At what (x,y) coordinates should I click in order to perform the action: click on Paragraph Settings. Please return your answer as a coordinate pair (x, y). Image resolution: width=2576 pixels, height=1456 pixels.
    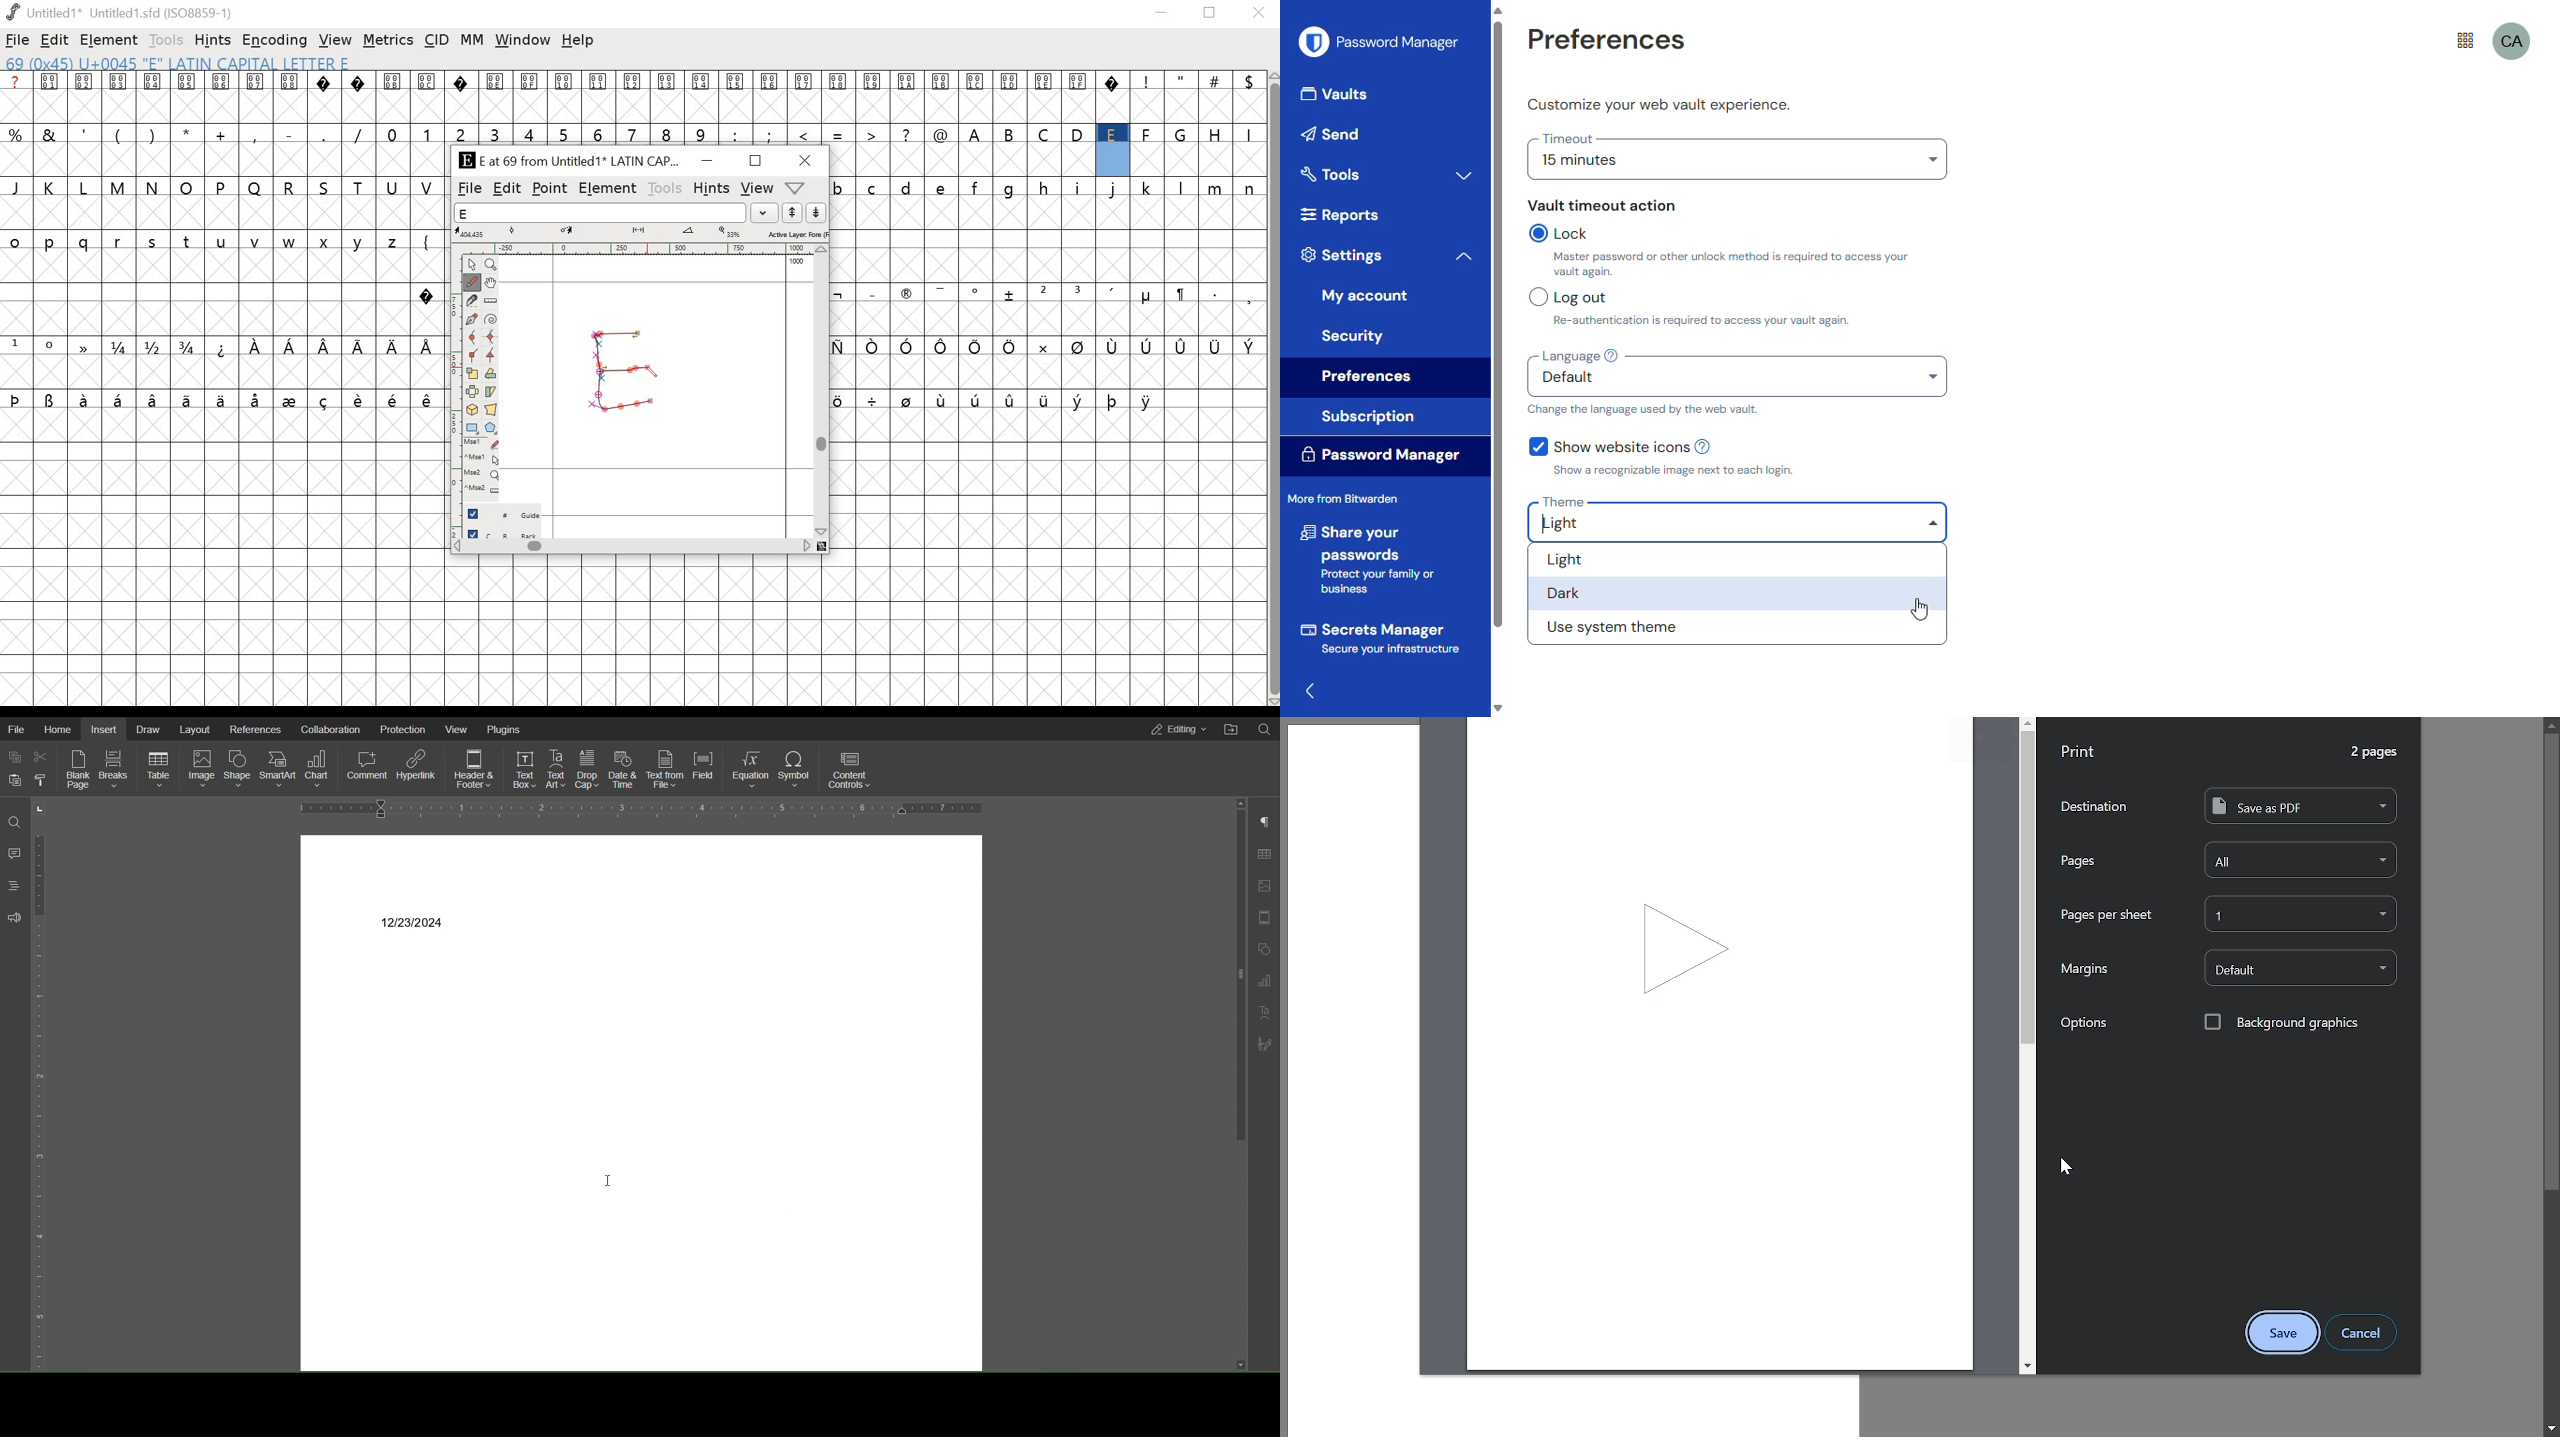
    Looking at the image, I should click on (1267, 823).